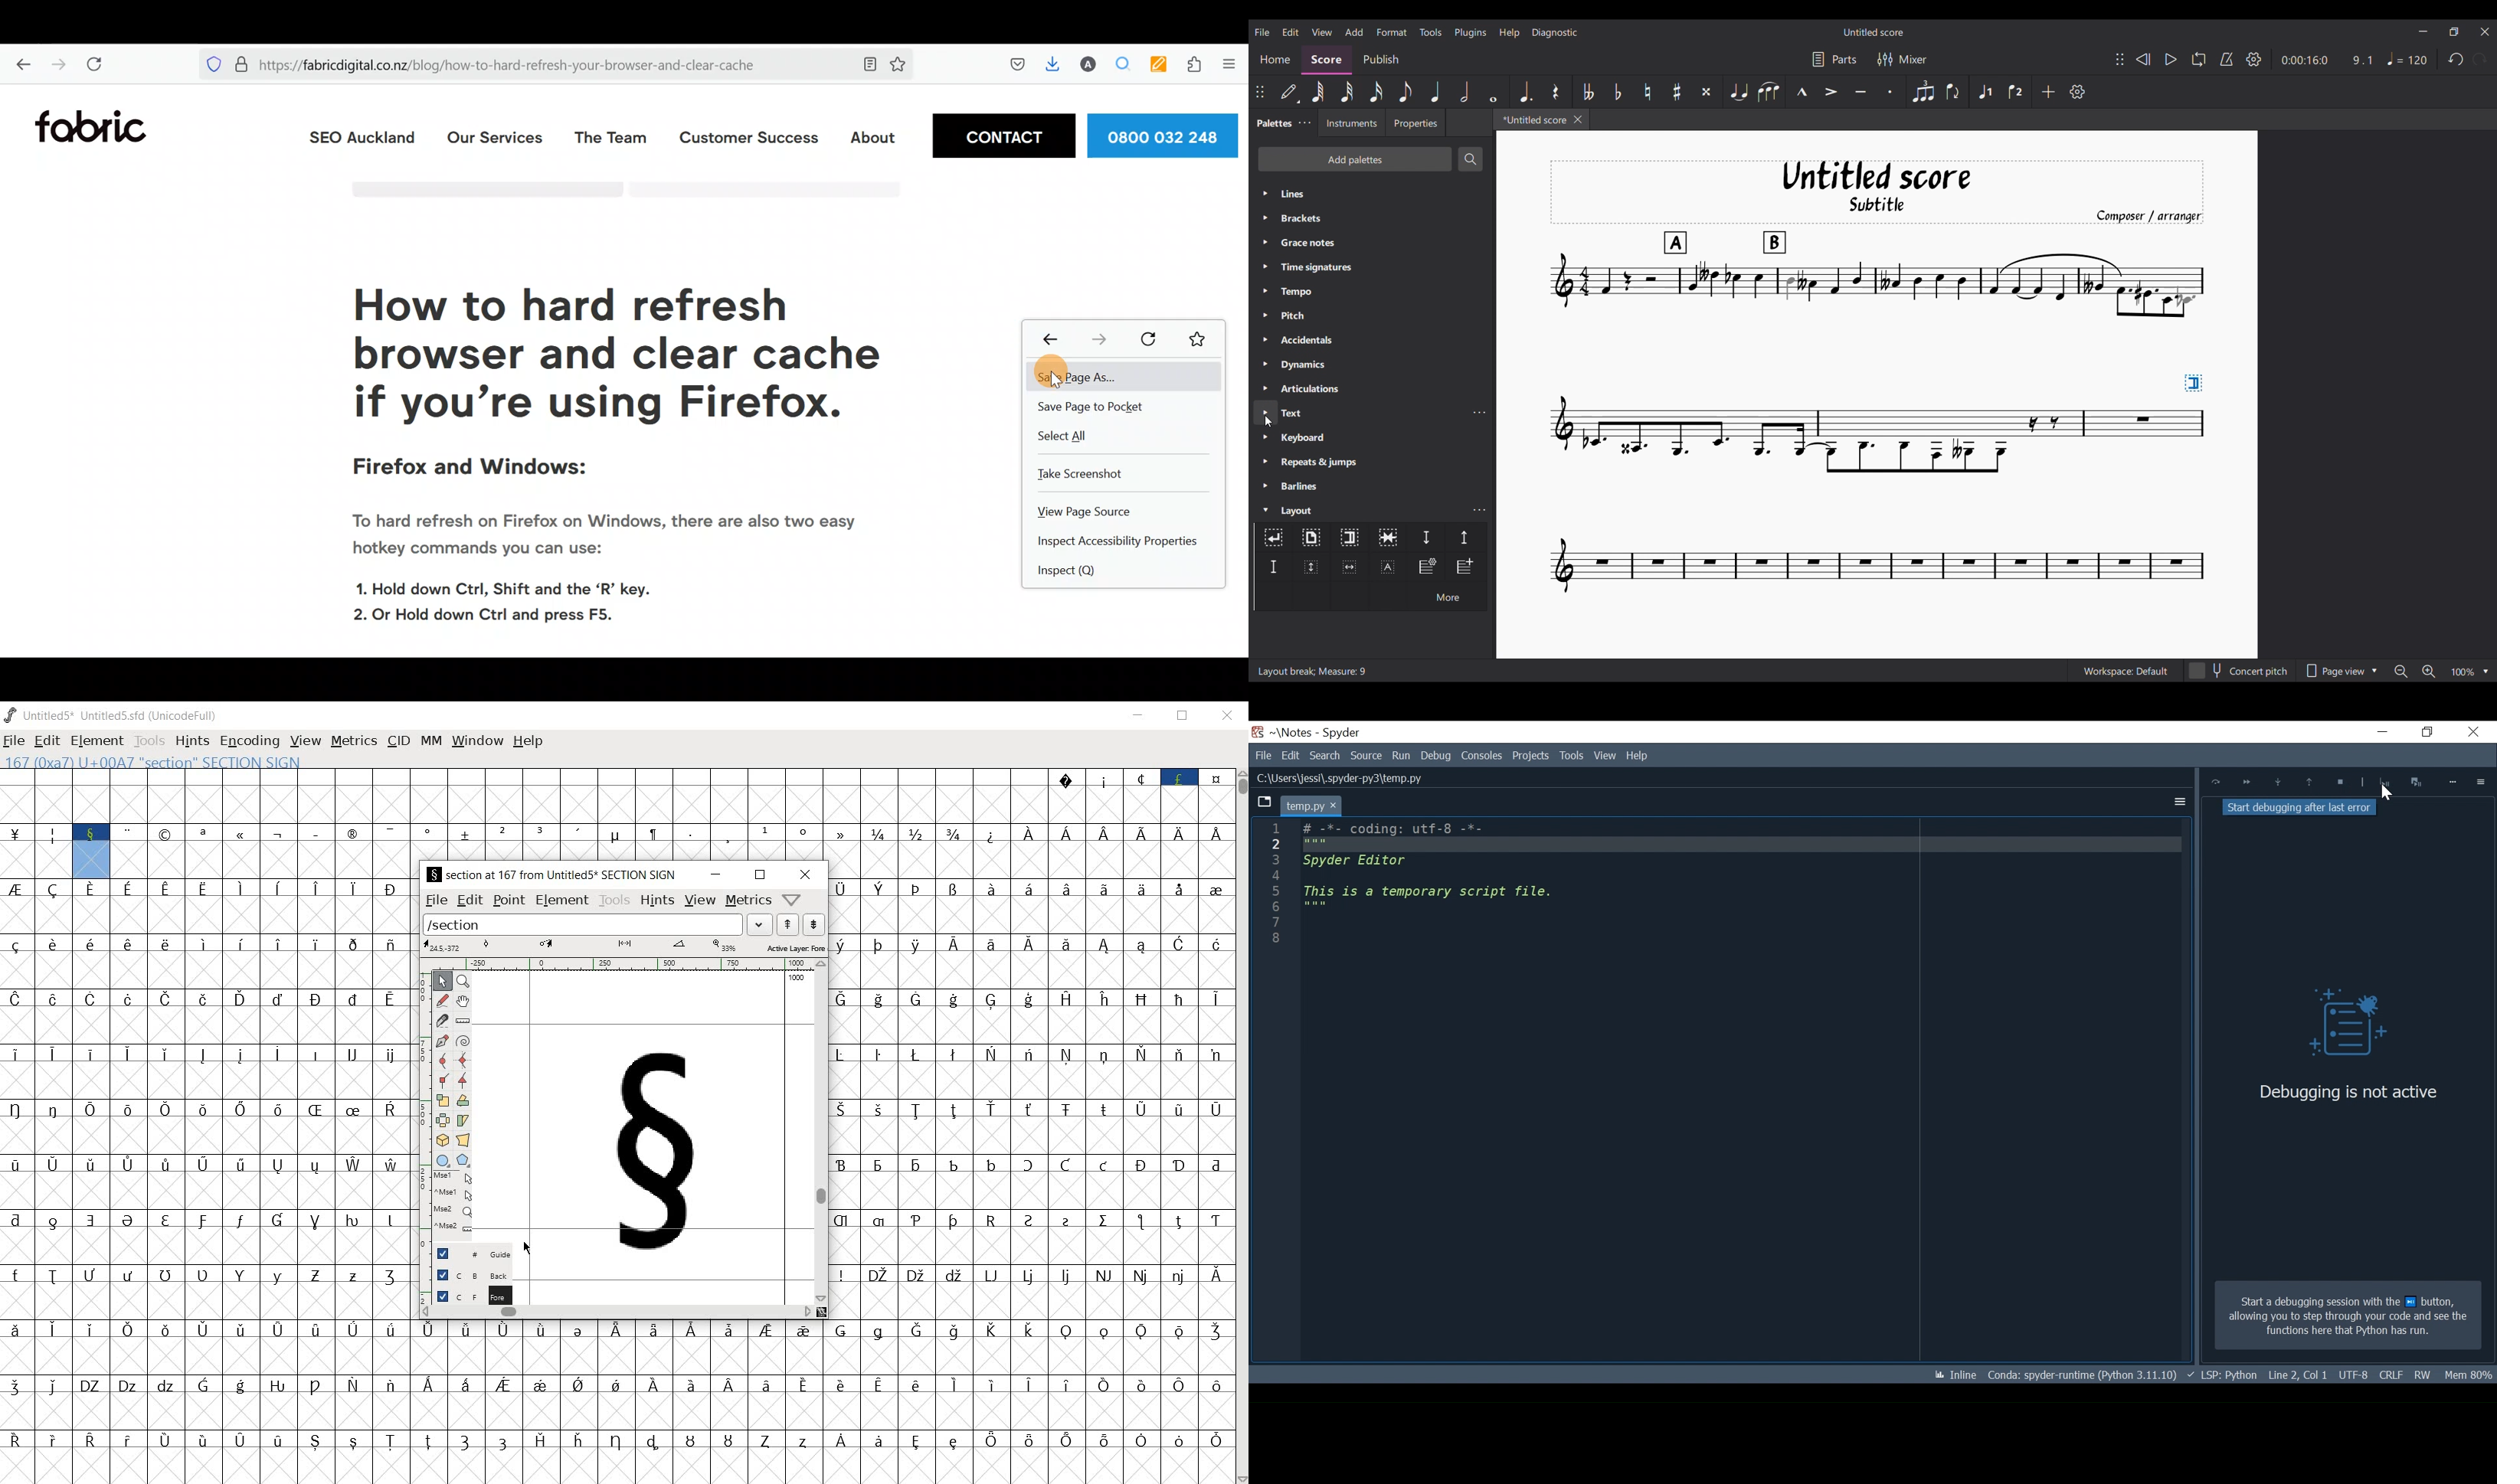 The image size is (2520, 1484). What do you see at coordinates (2016, 92) in the screenshot?
I see `Voice 2` at bounding box center [2016, 92].